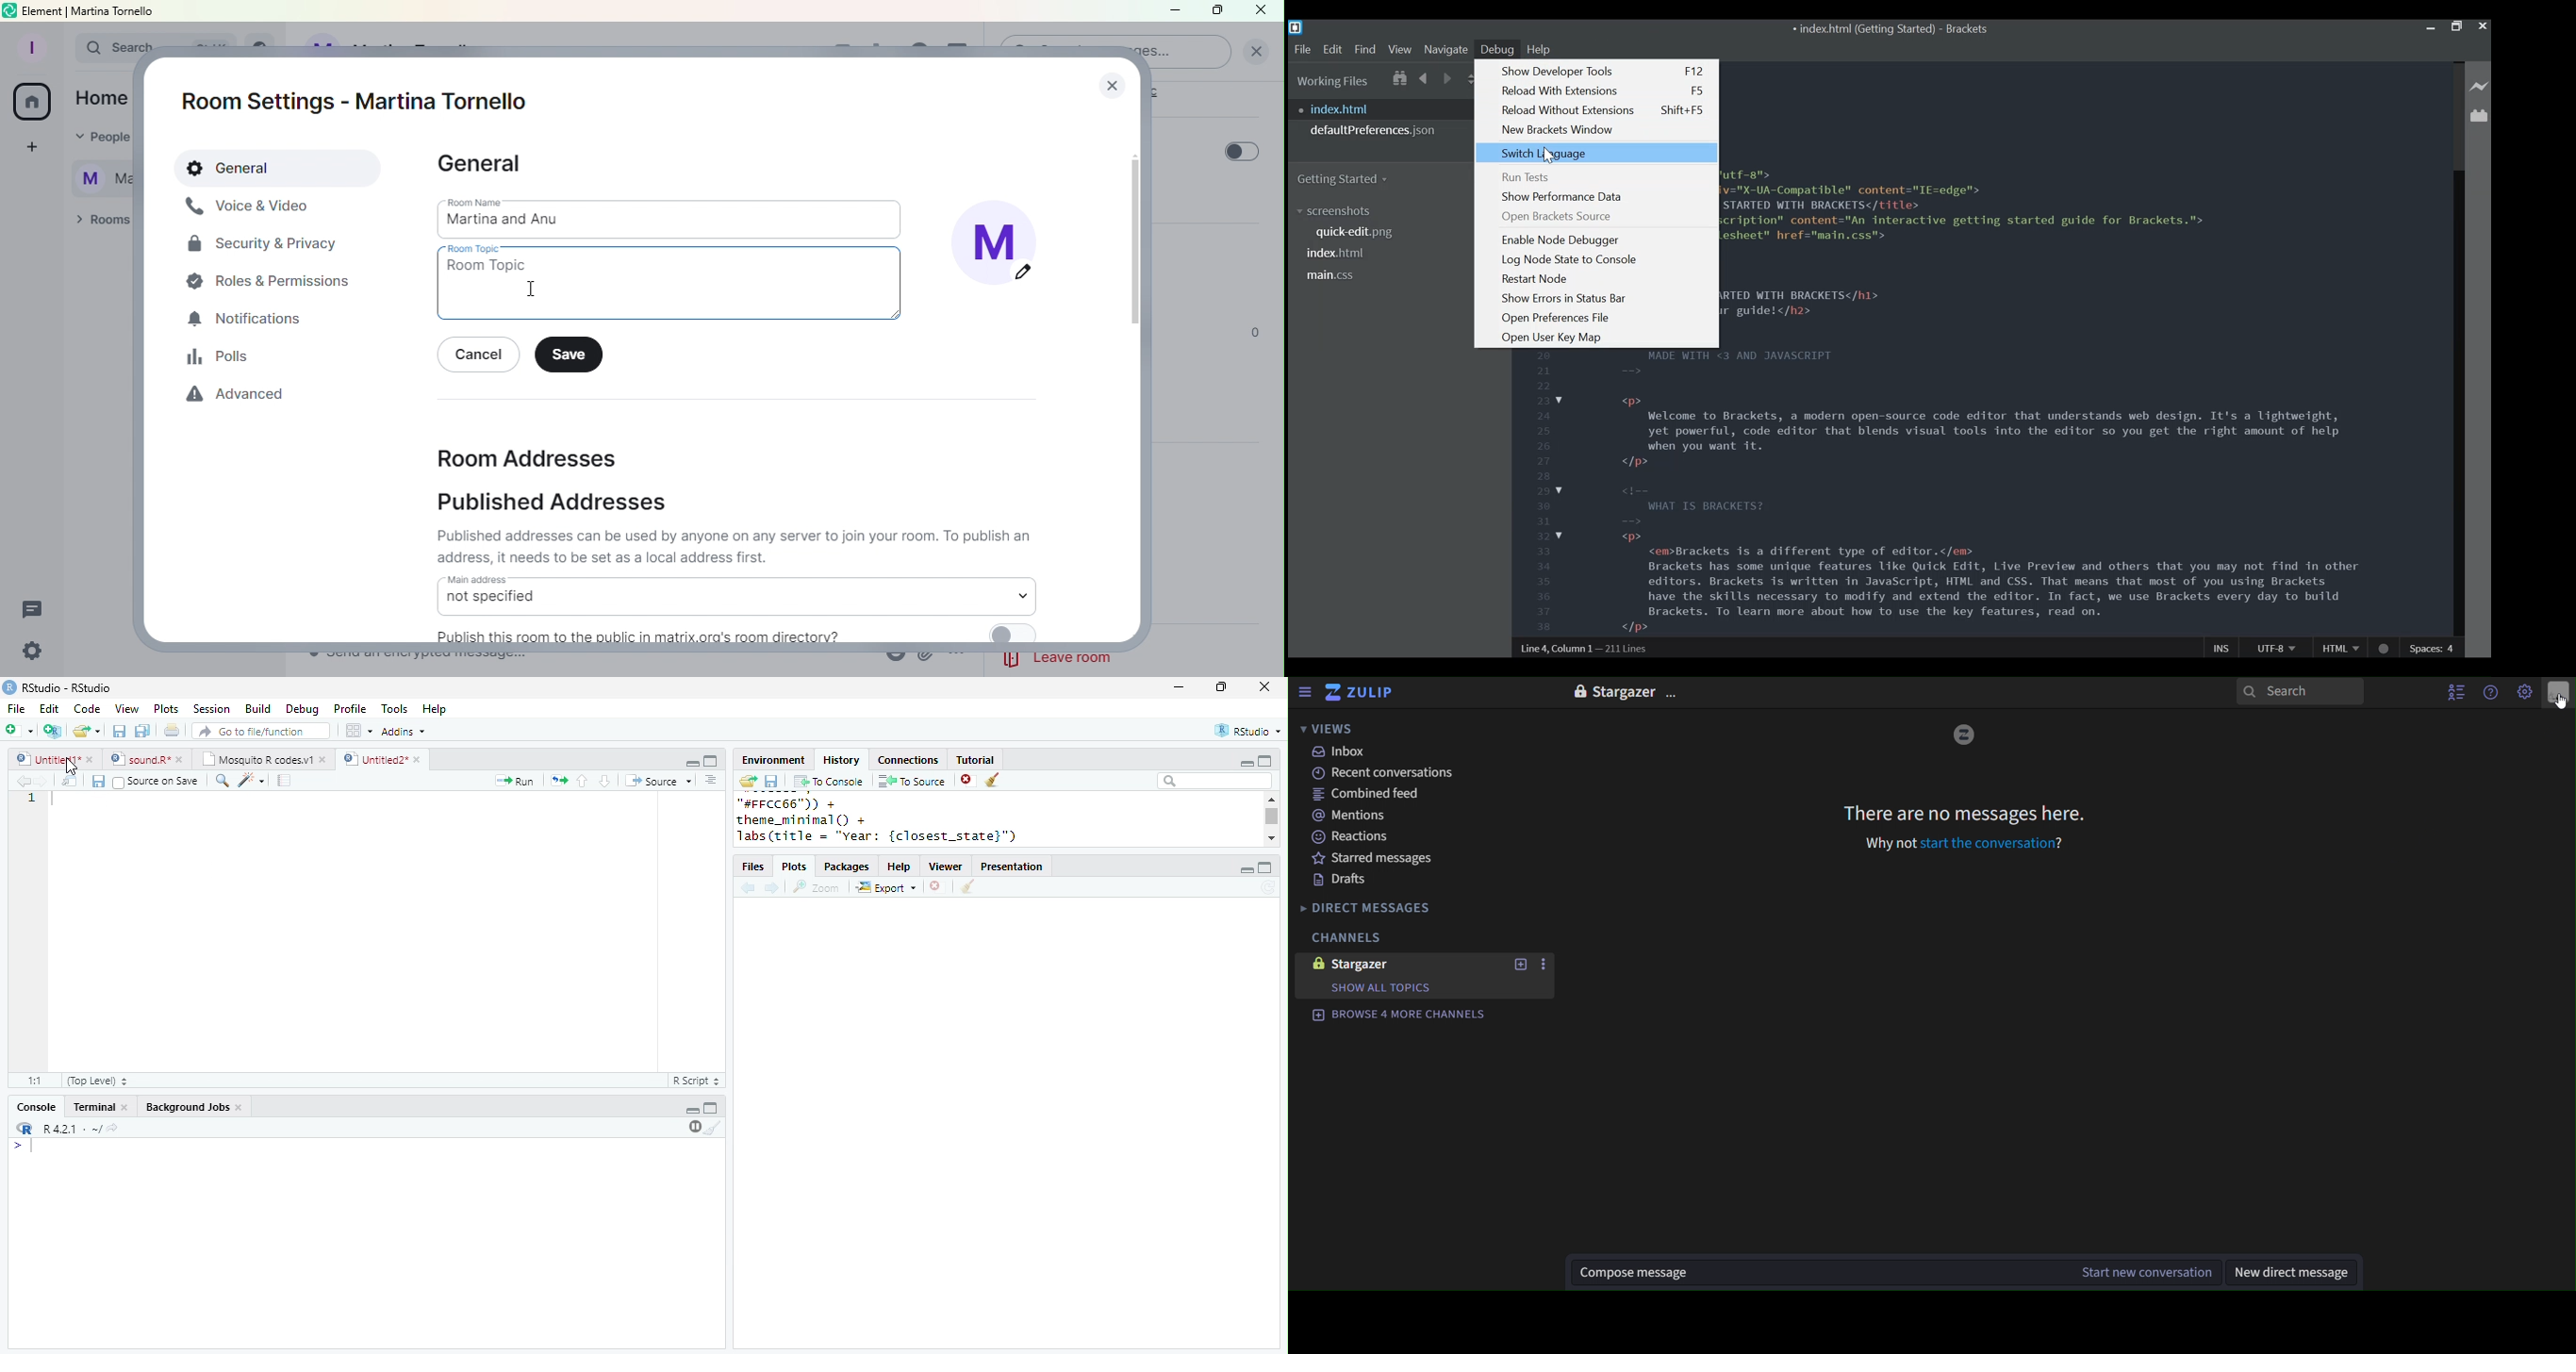 This screenshot has height=1372, width=2576. Describe the element at coordinates (91, 759) in the screenshot. I see `close` at that location.